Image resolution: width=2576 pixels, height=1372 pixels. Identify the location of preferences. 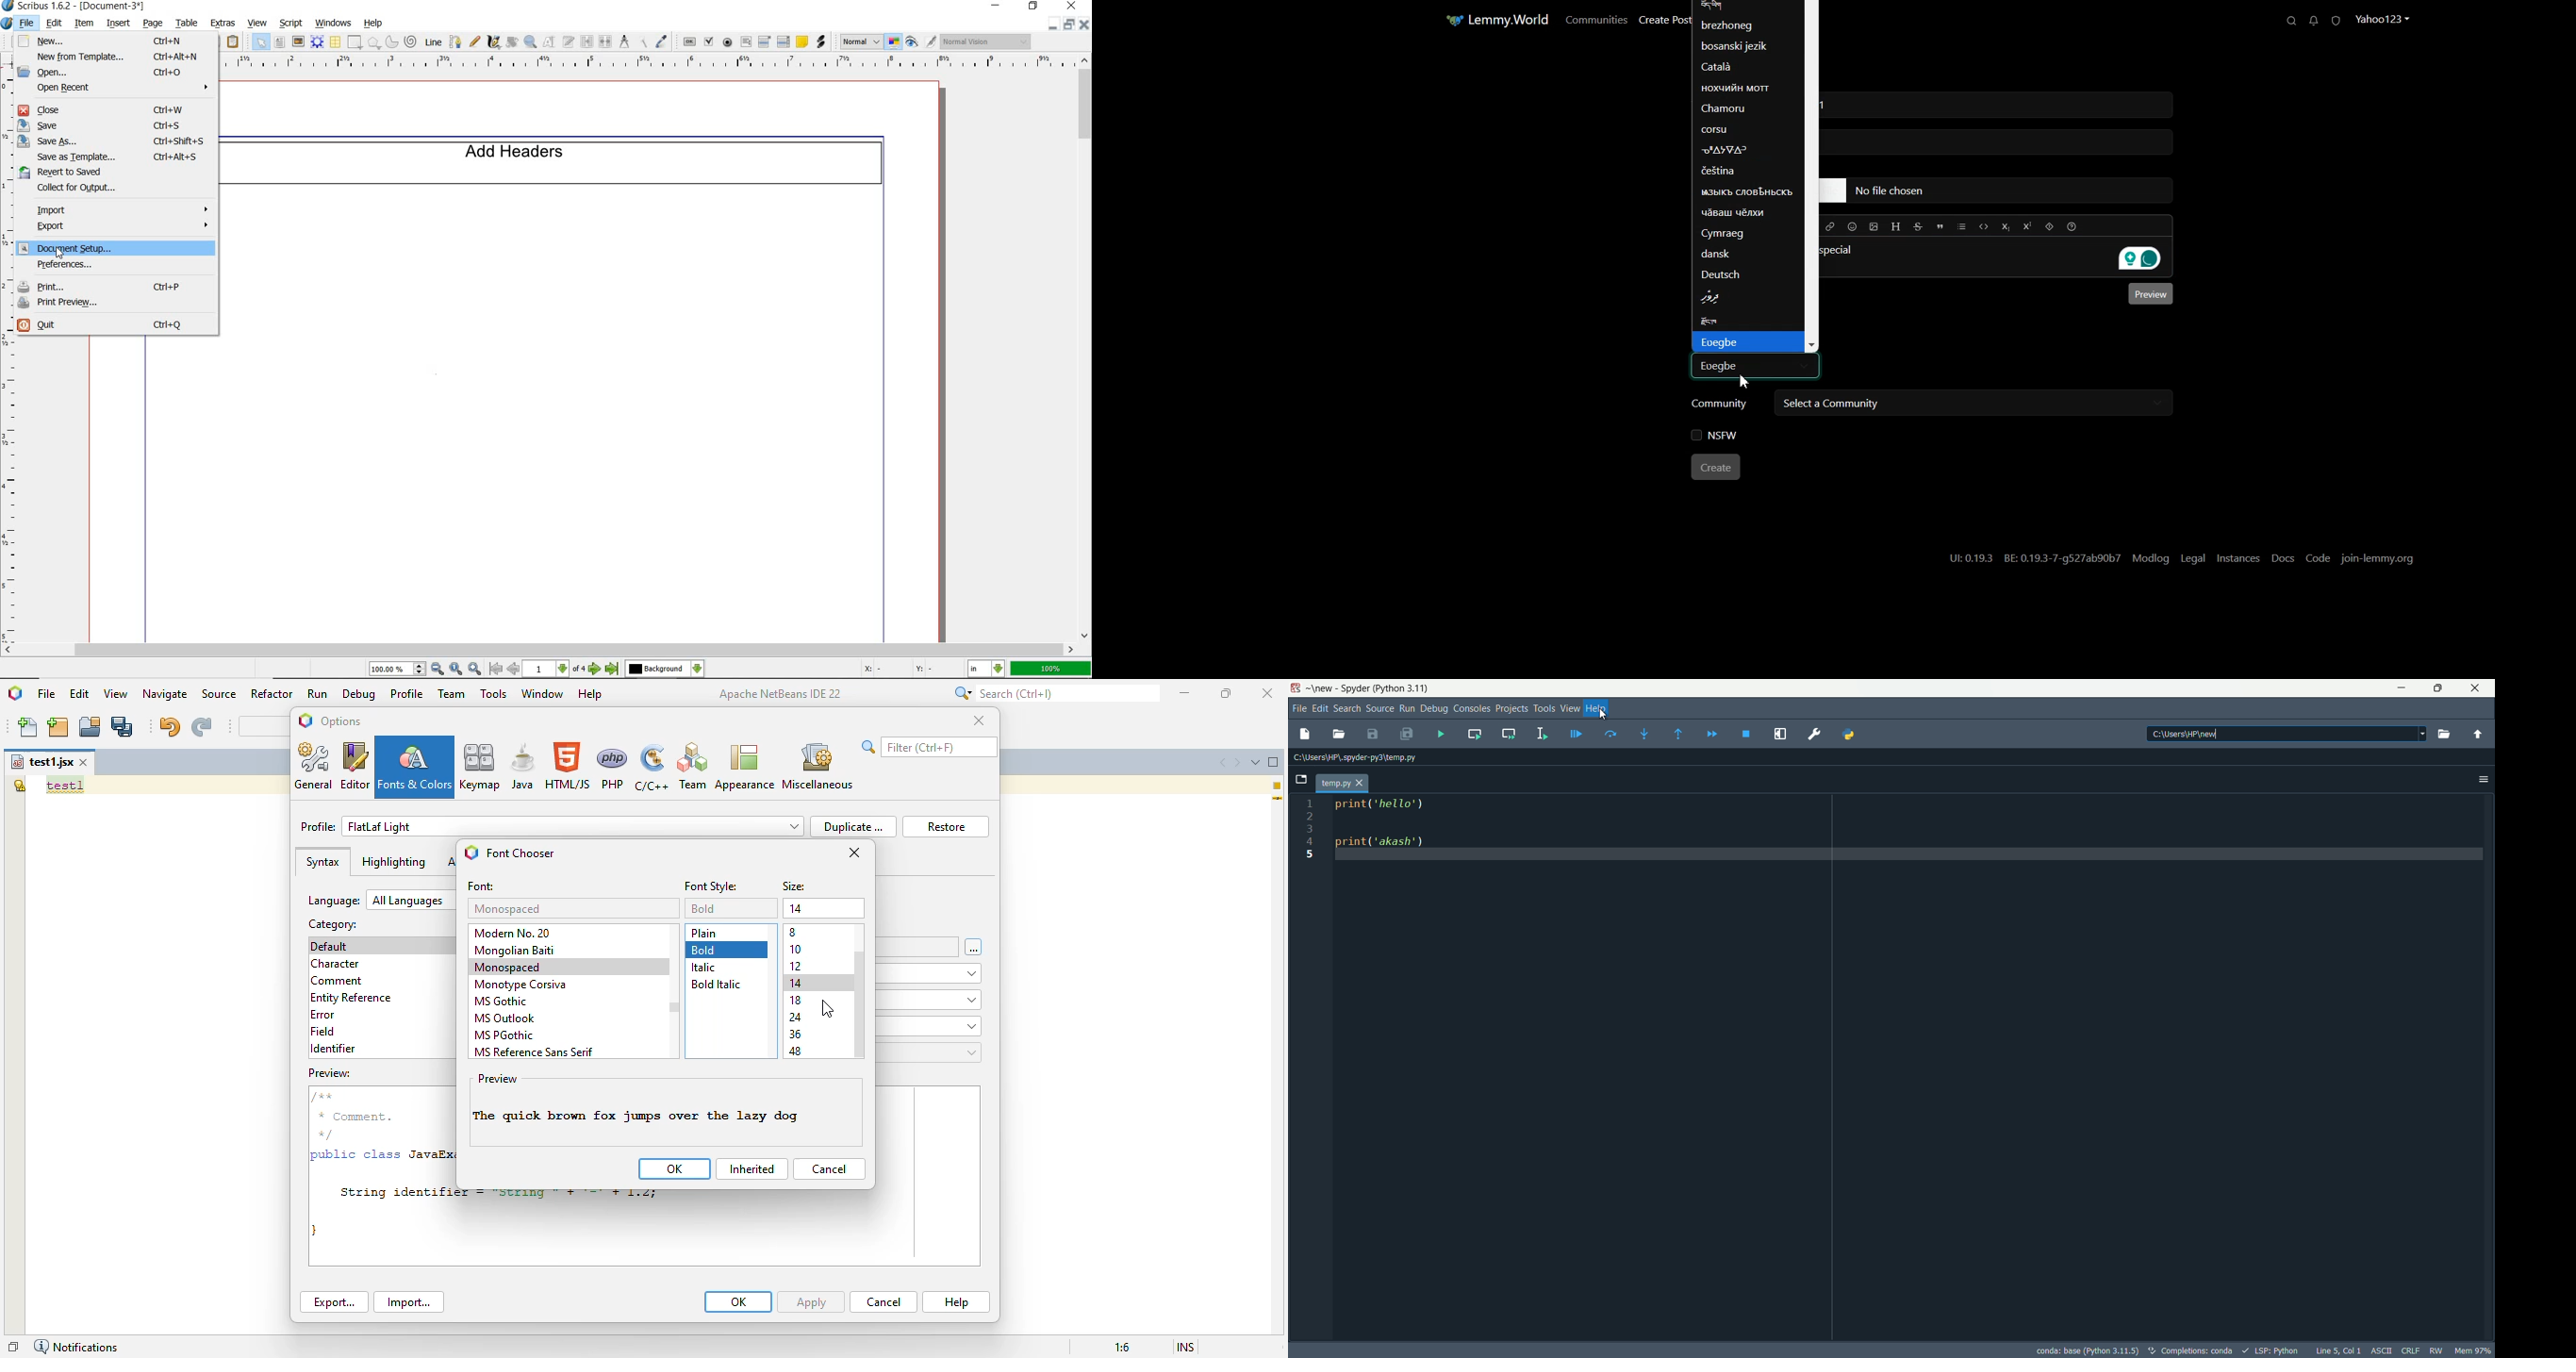
(1814, 734).